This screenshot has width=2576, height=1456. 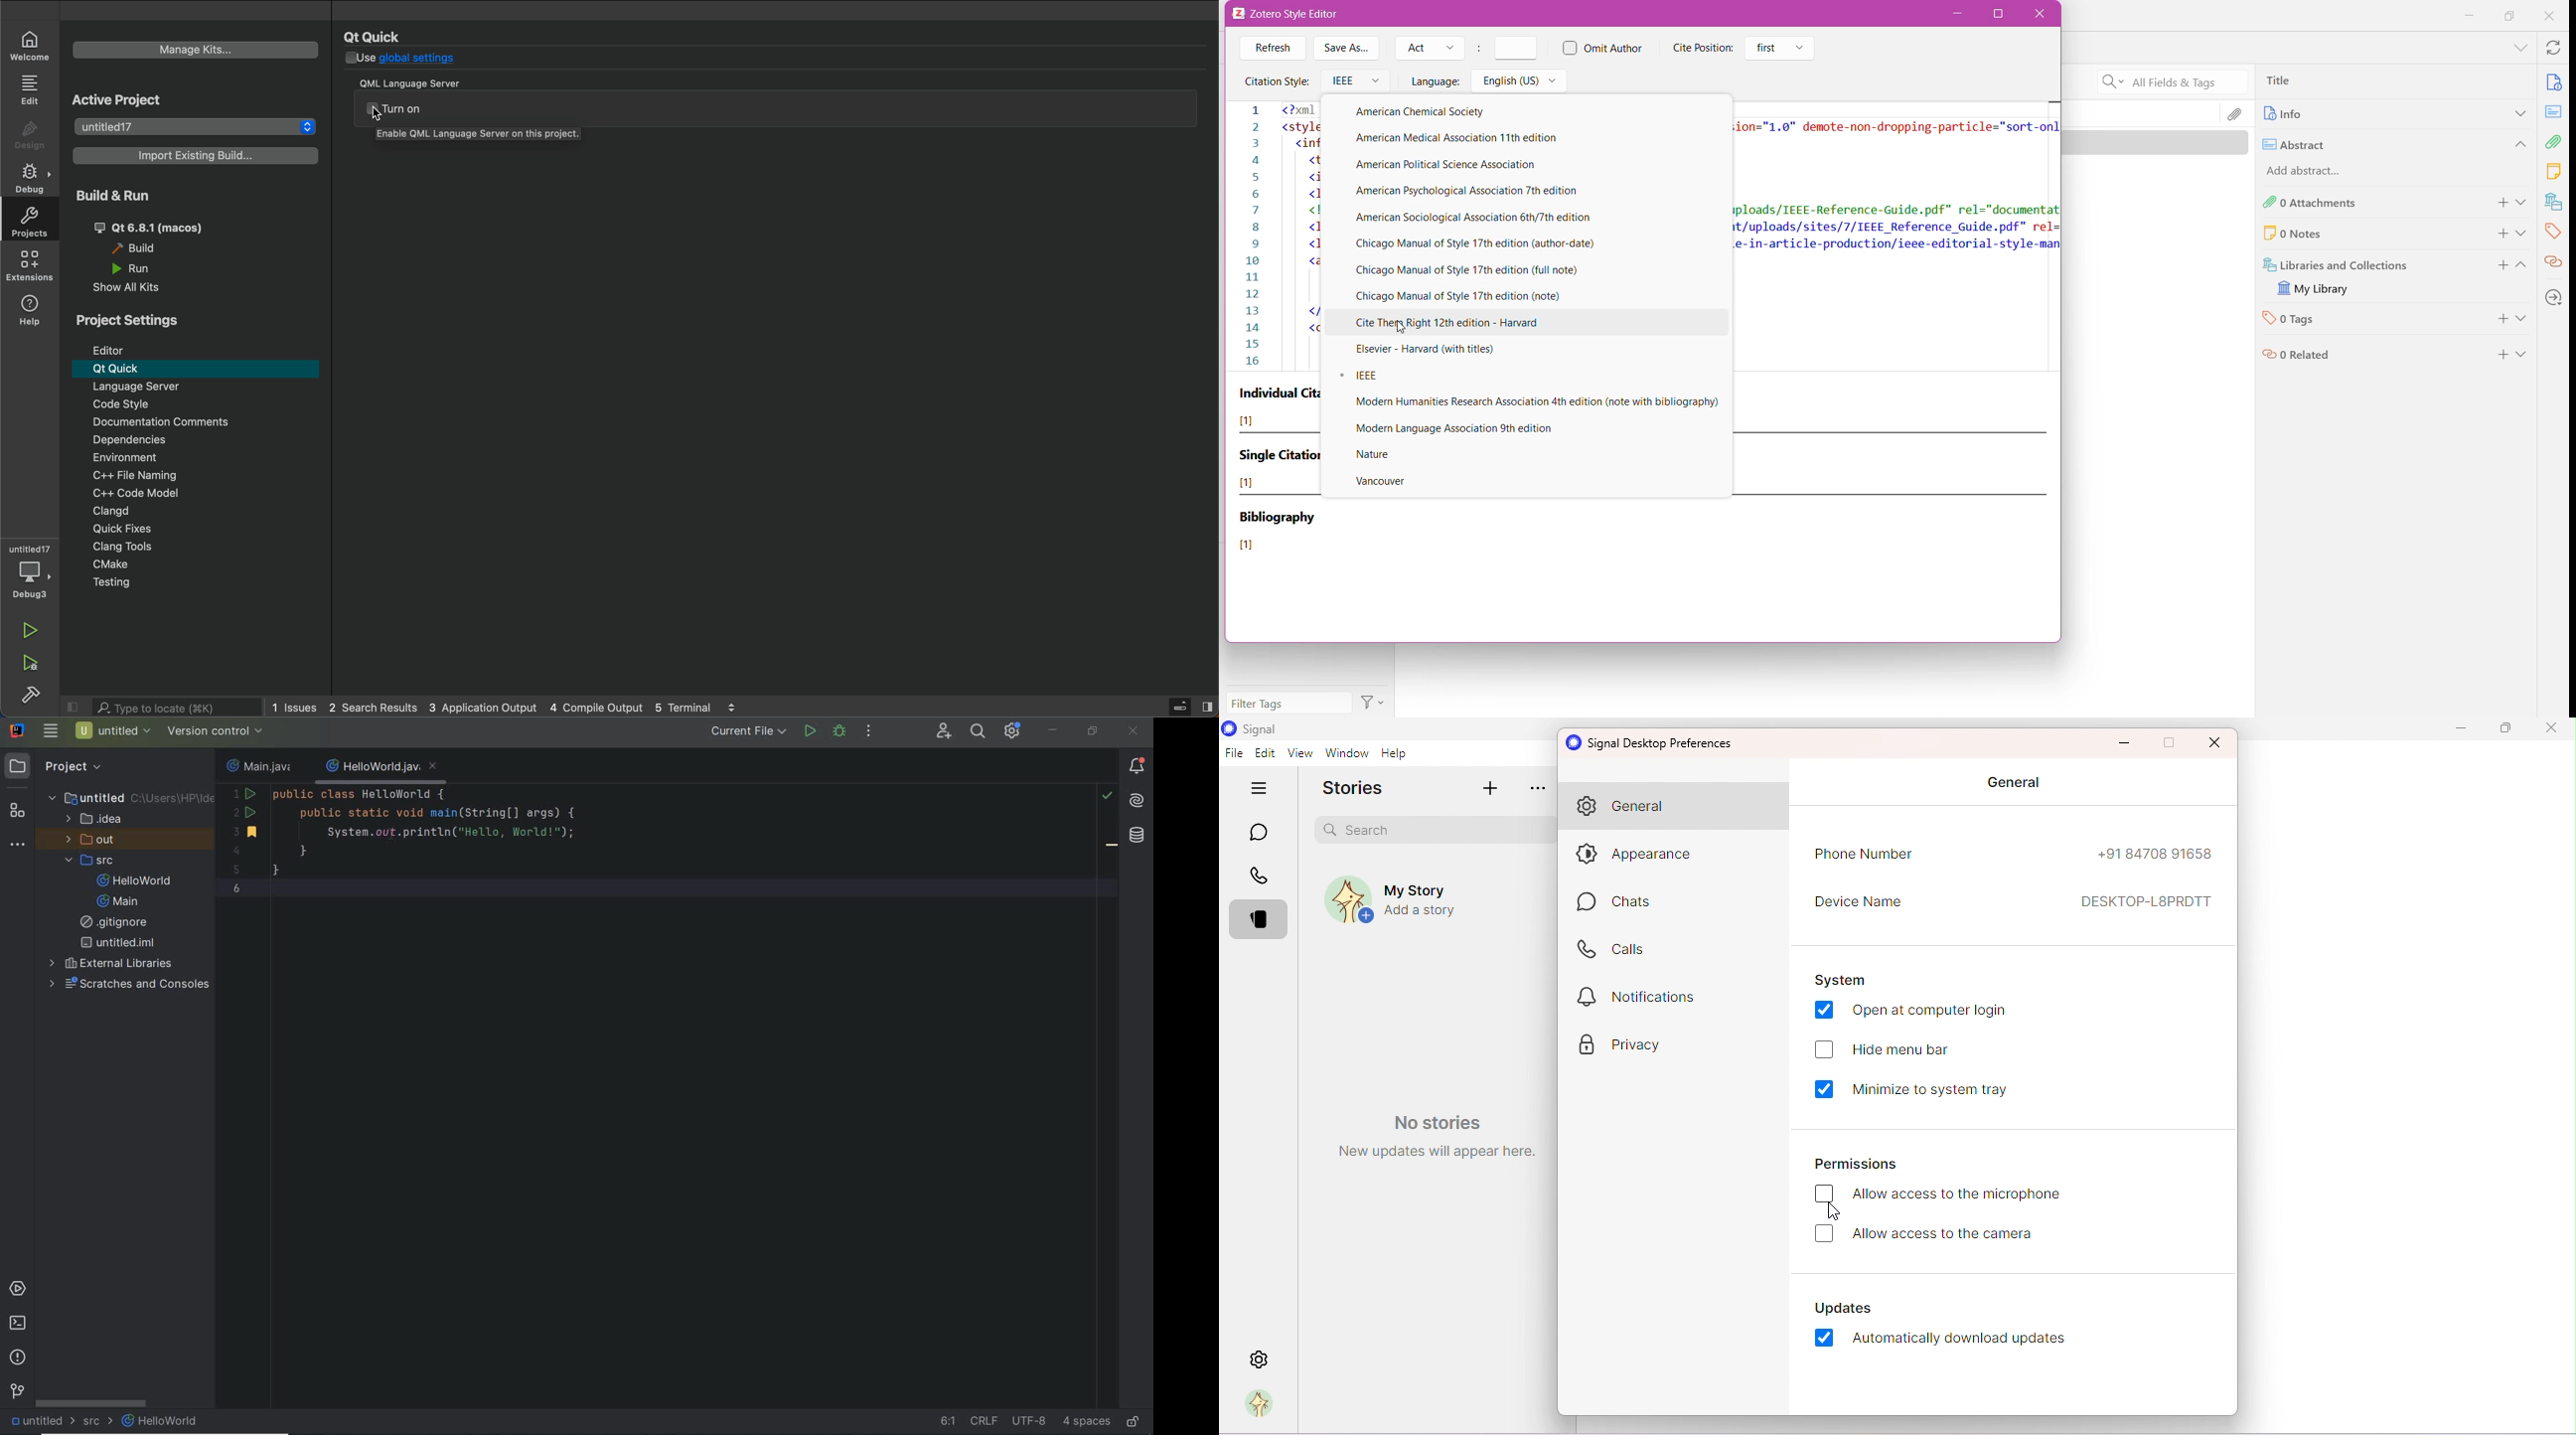 I want to click on View, so click(x=1301, y=755).